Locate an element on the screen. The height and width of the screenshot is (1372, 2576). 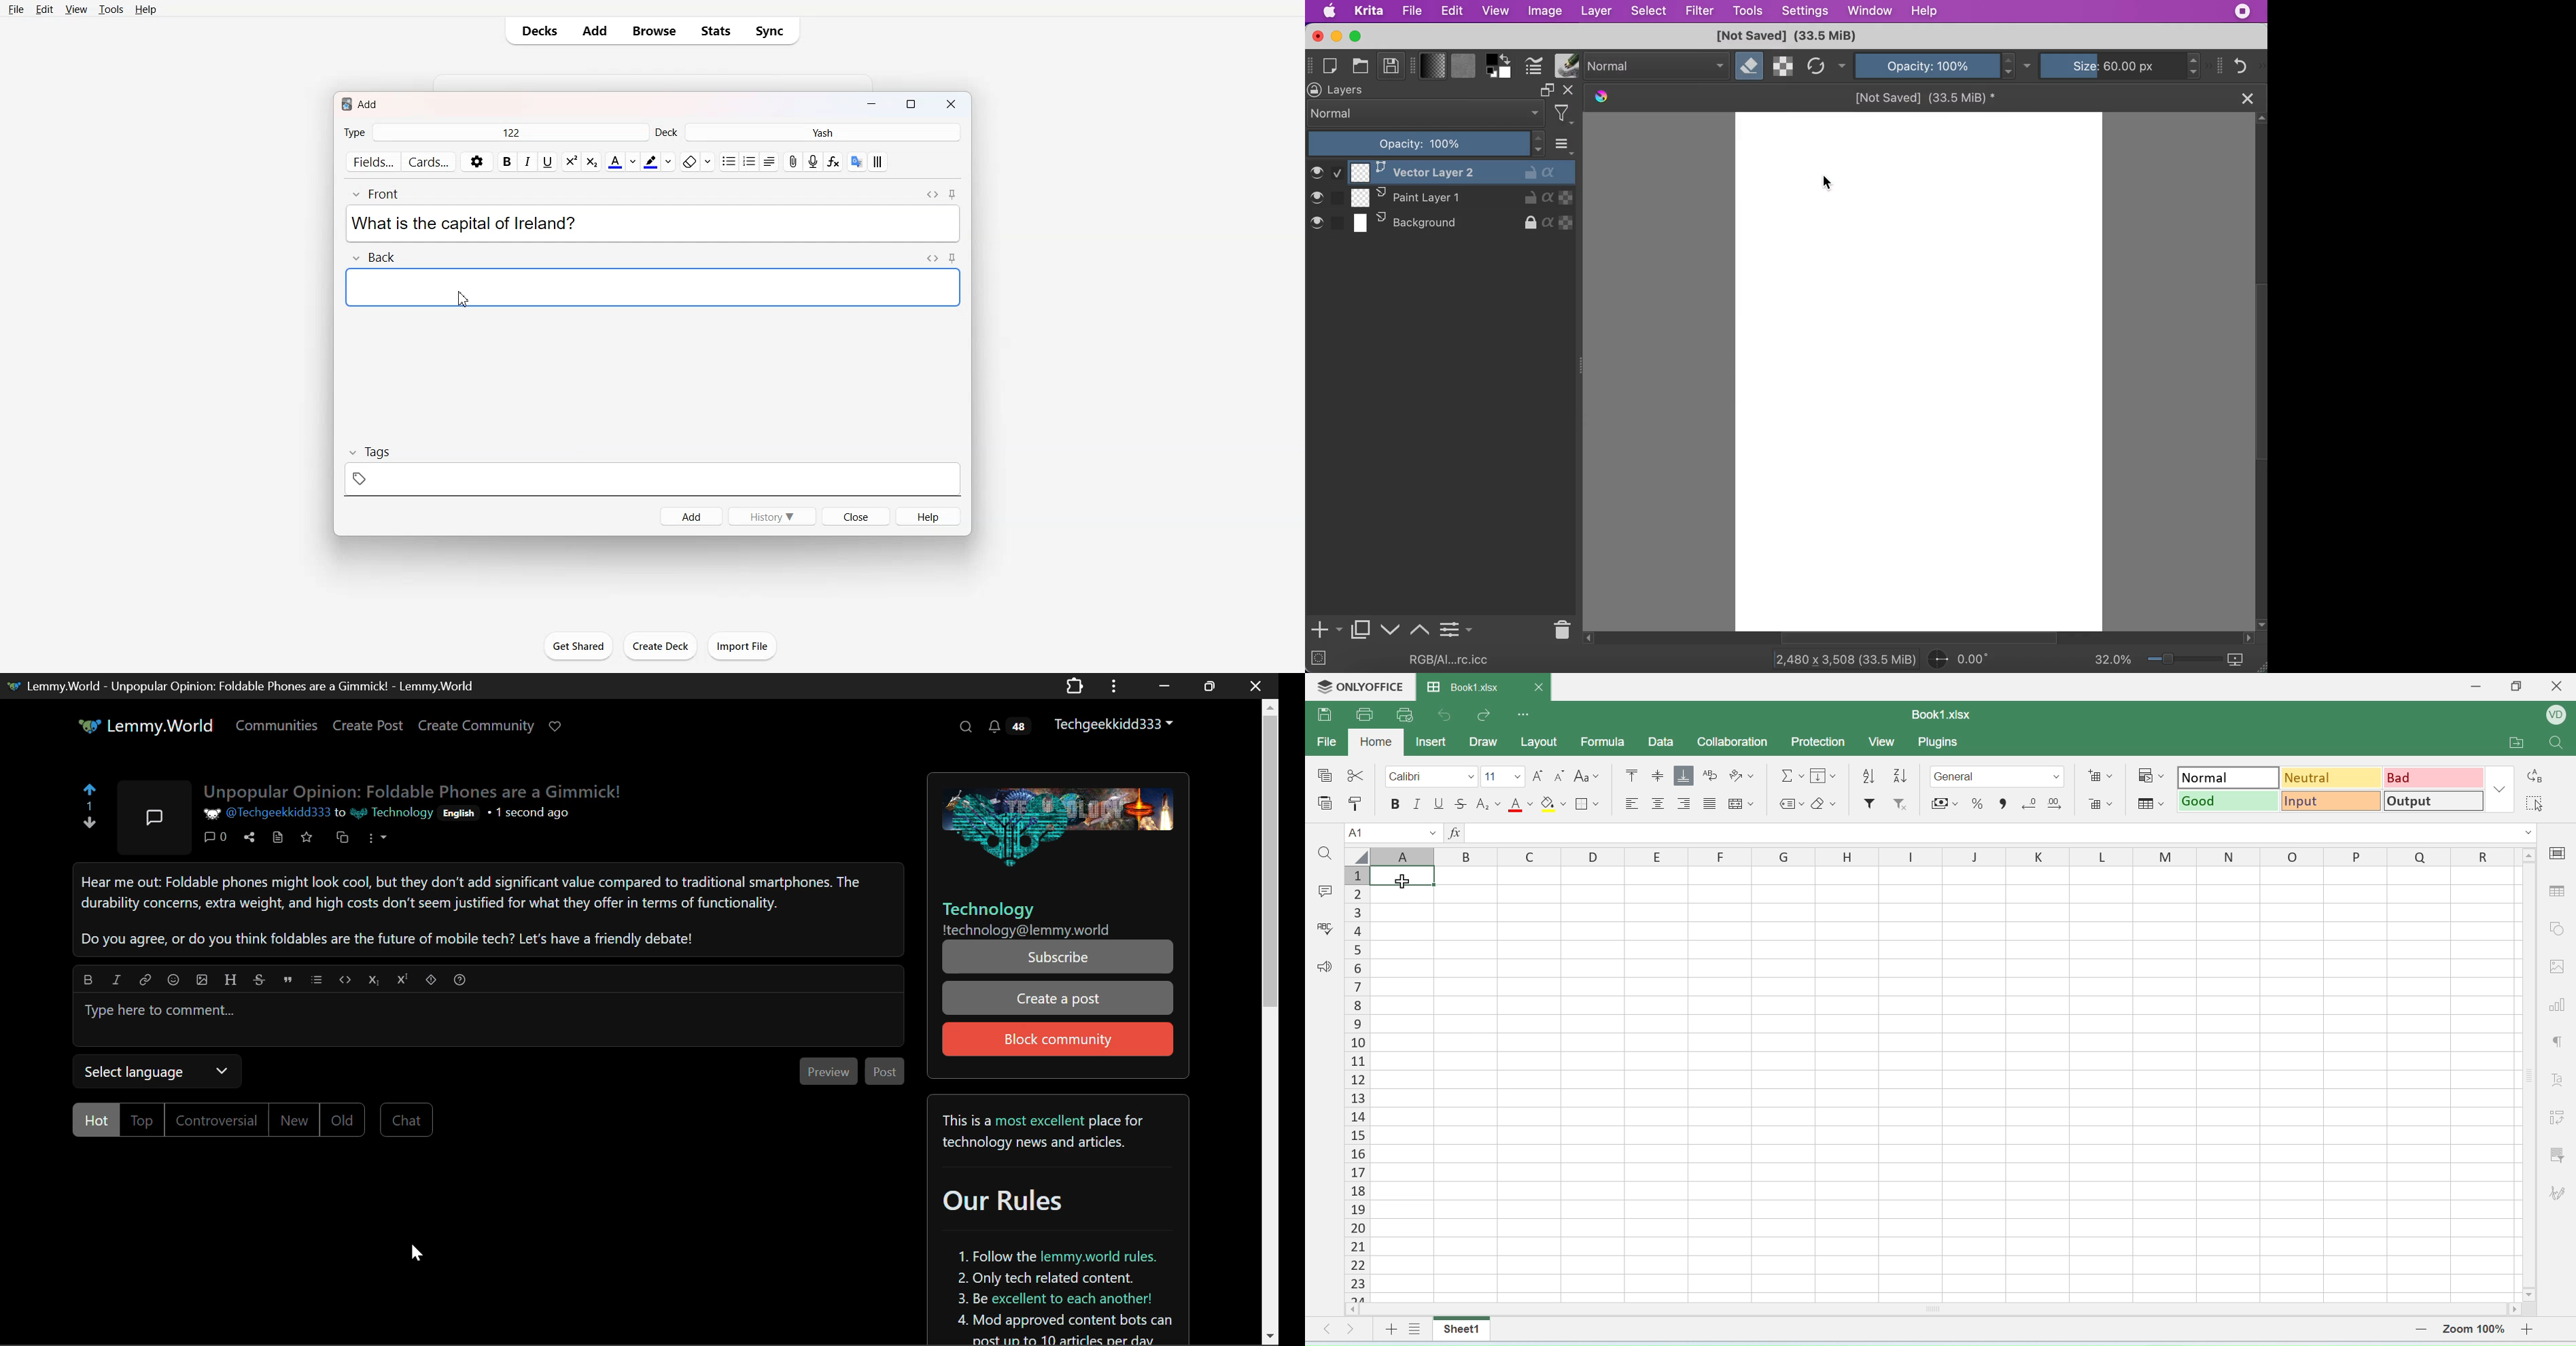
erase is located at coordinates (1824, 805).